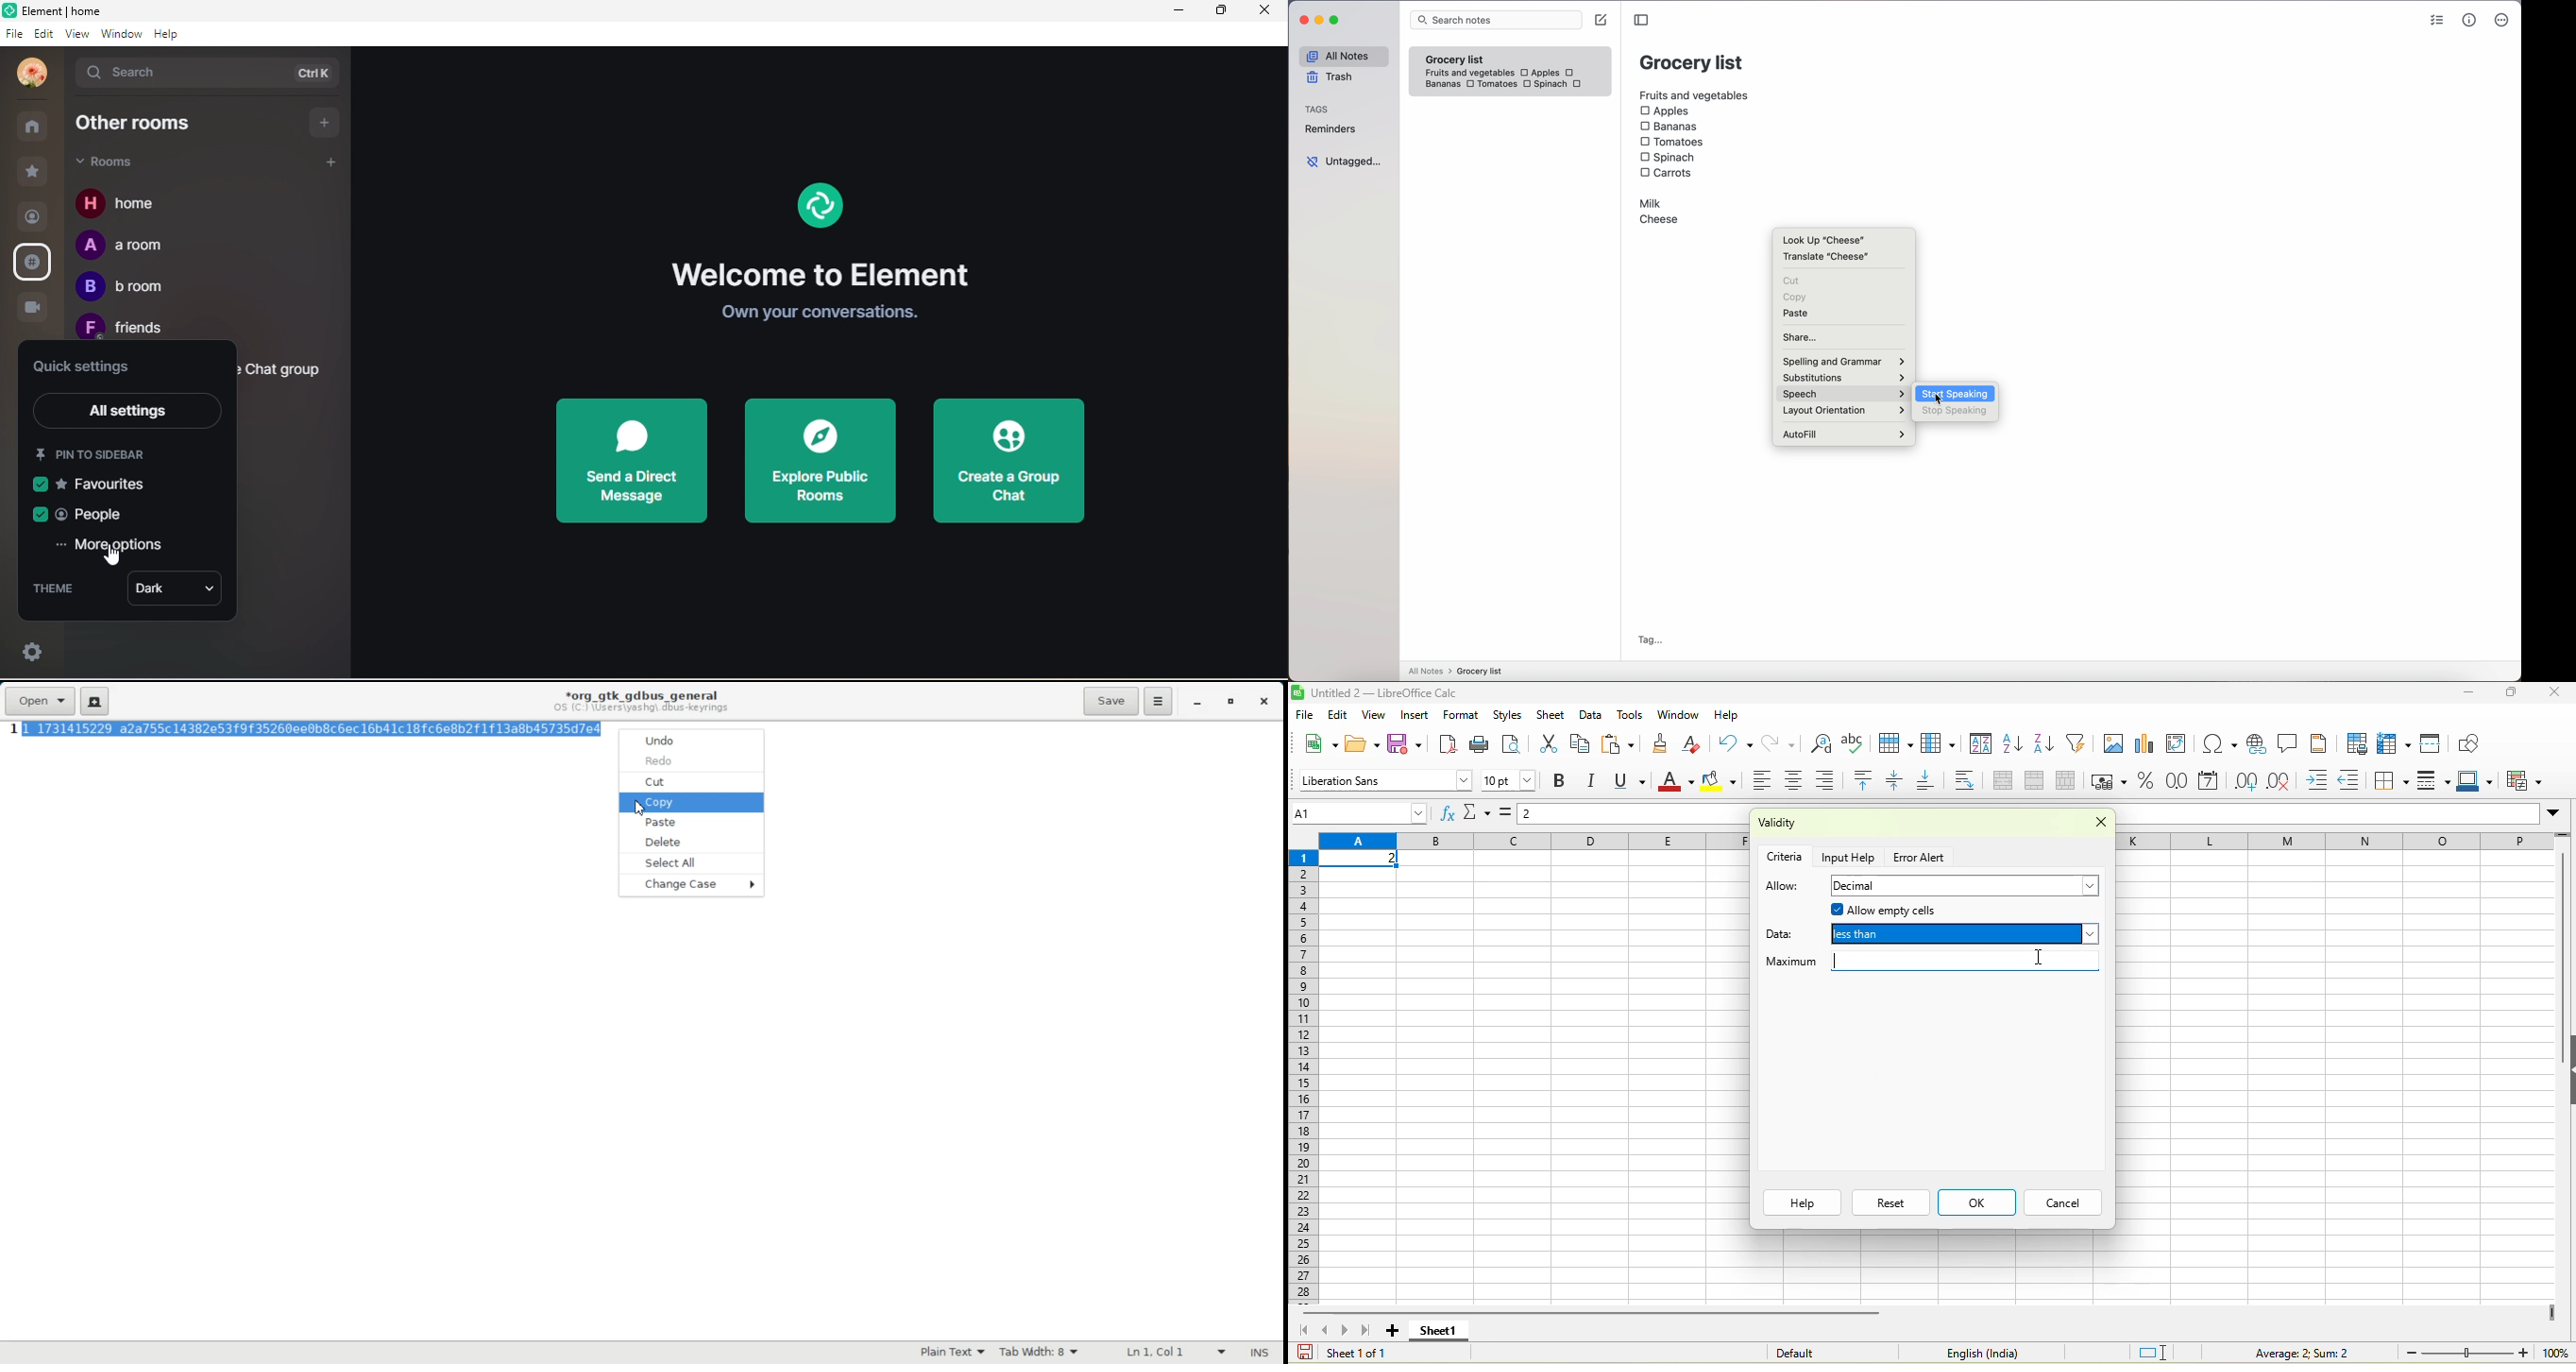  What do you see at coordinates (1930, 963) in the screenshot?
I see `maximum` at bounding box center [1930, 963].